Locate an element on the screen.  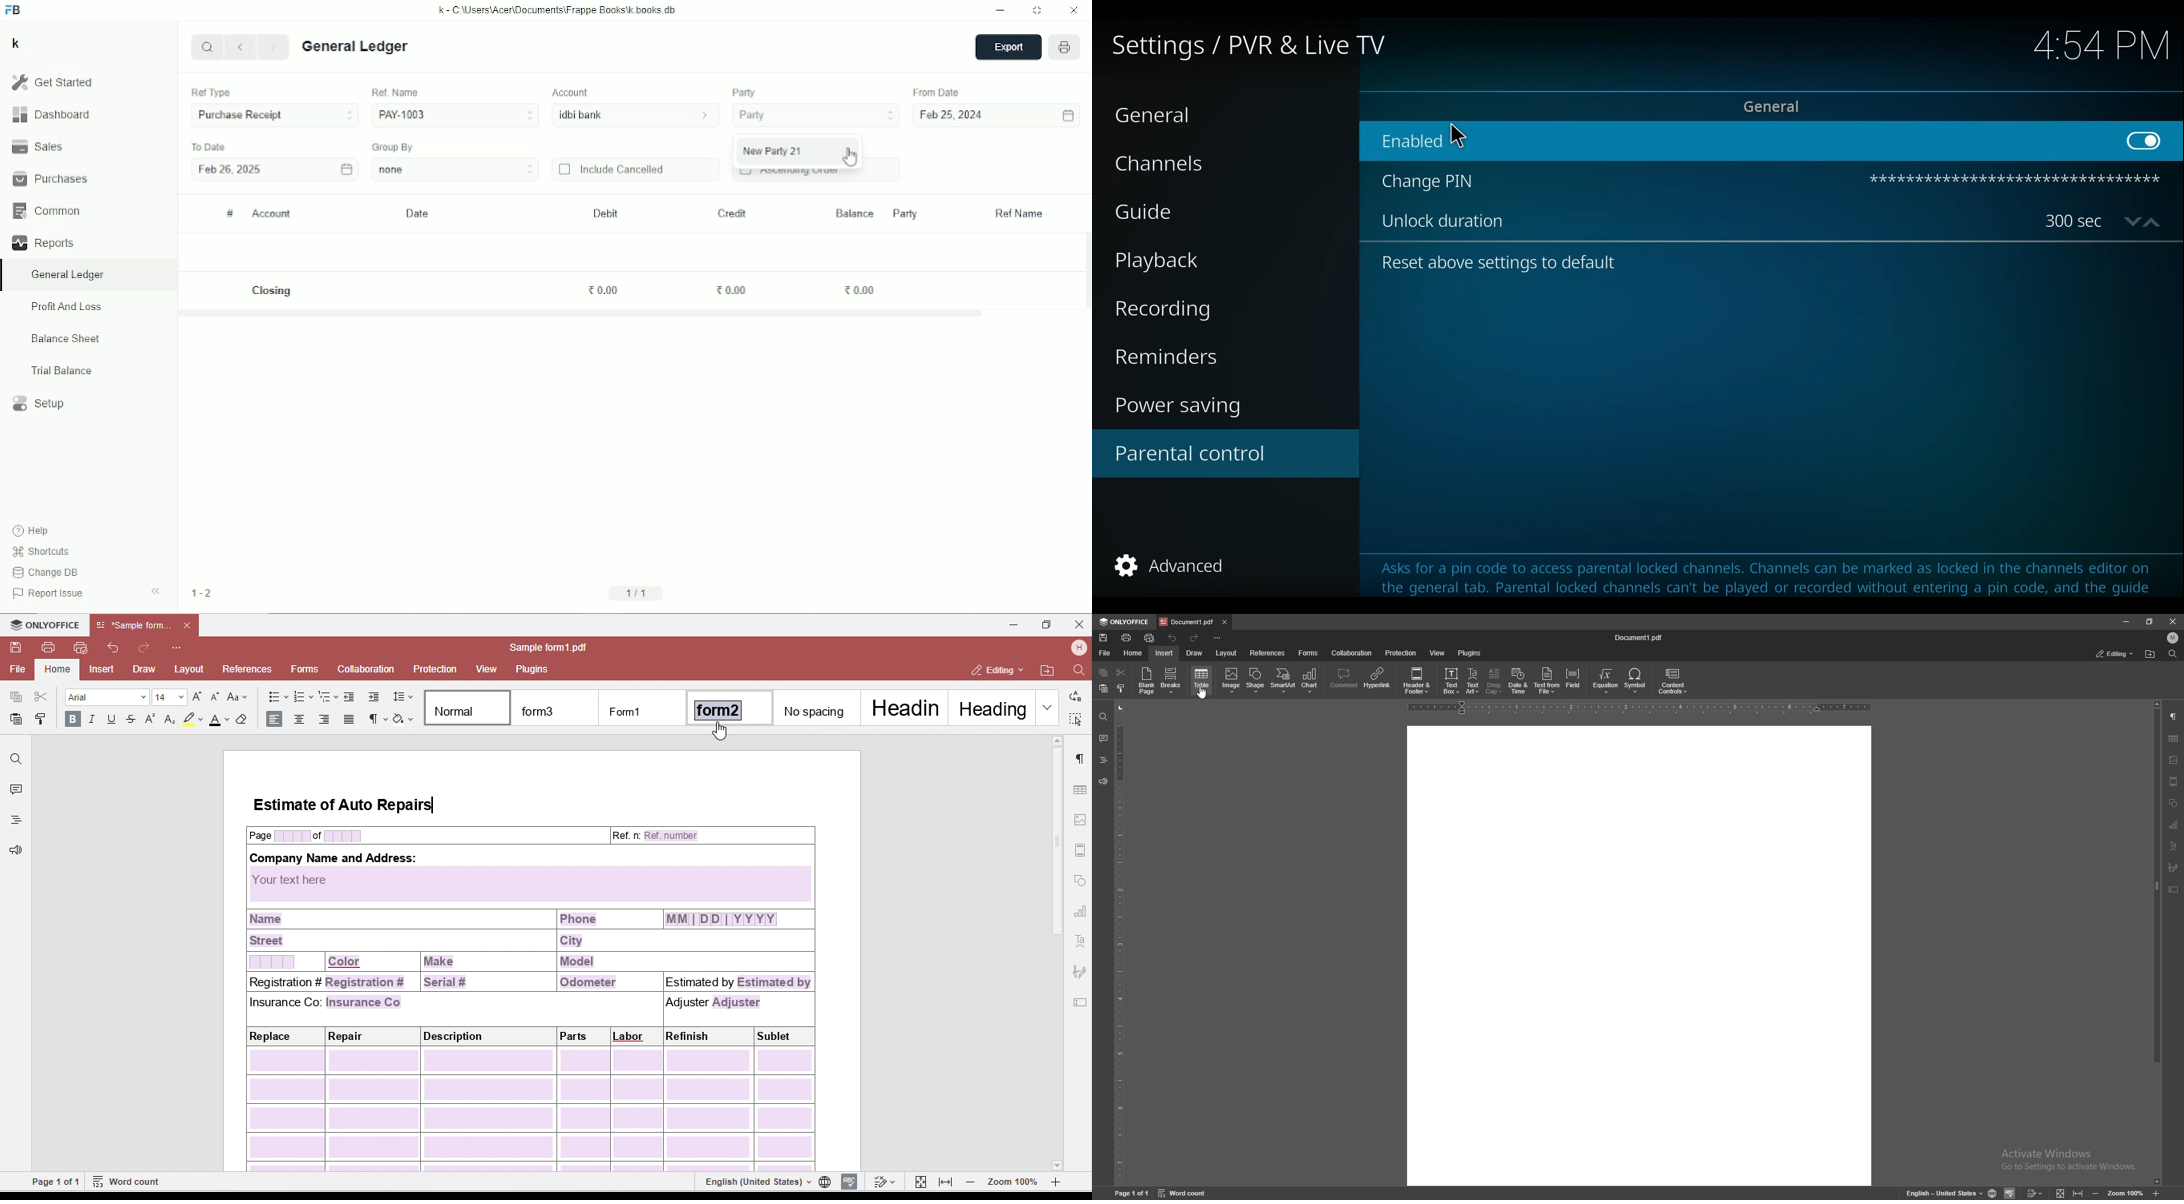
Date is located at coordinates (419, 214).